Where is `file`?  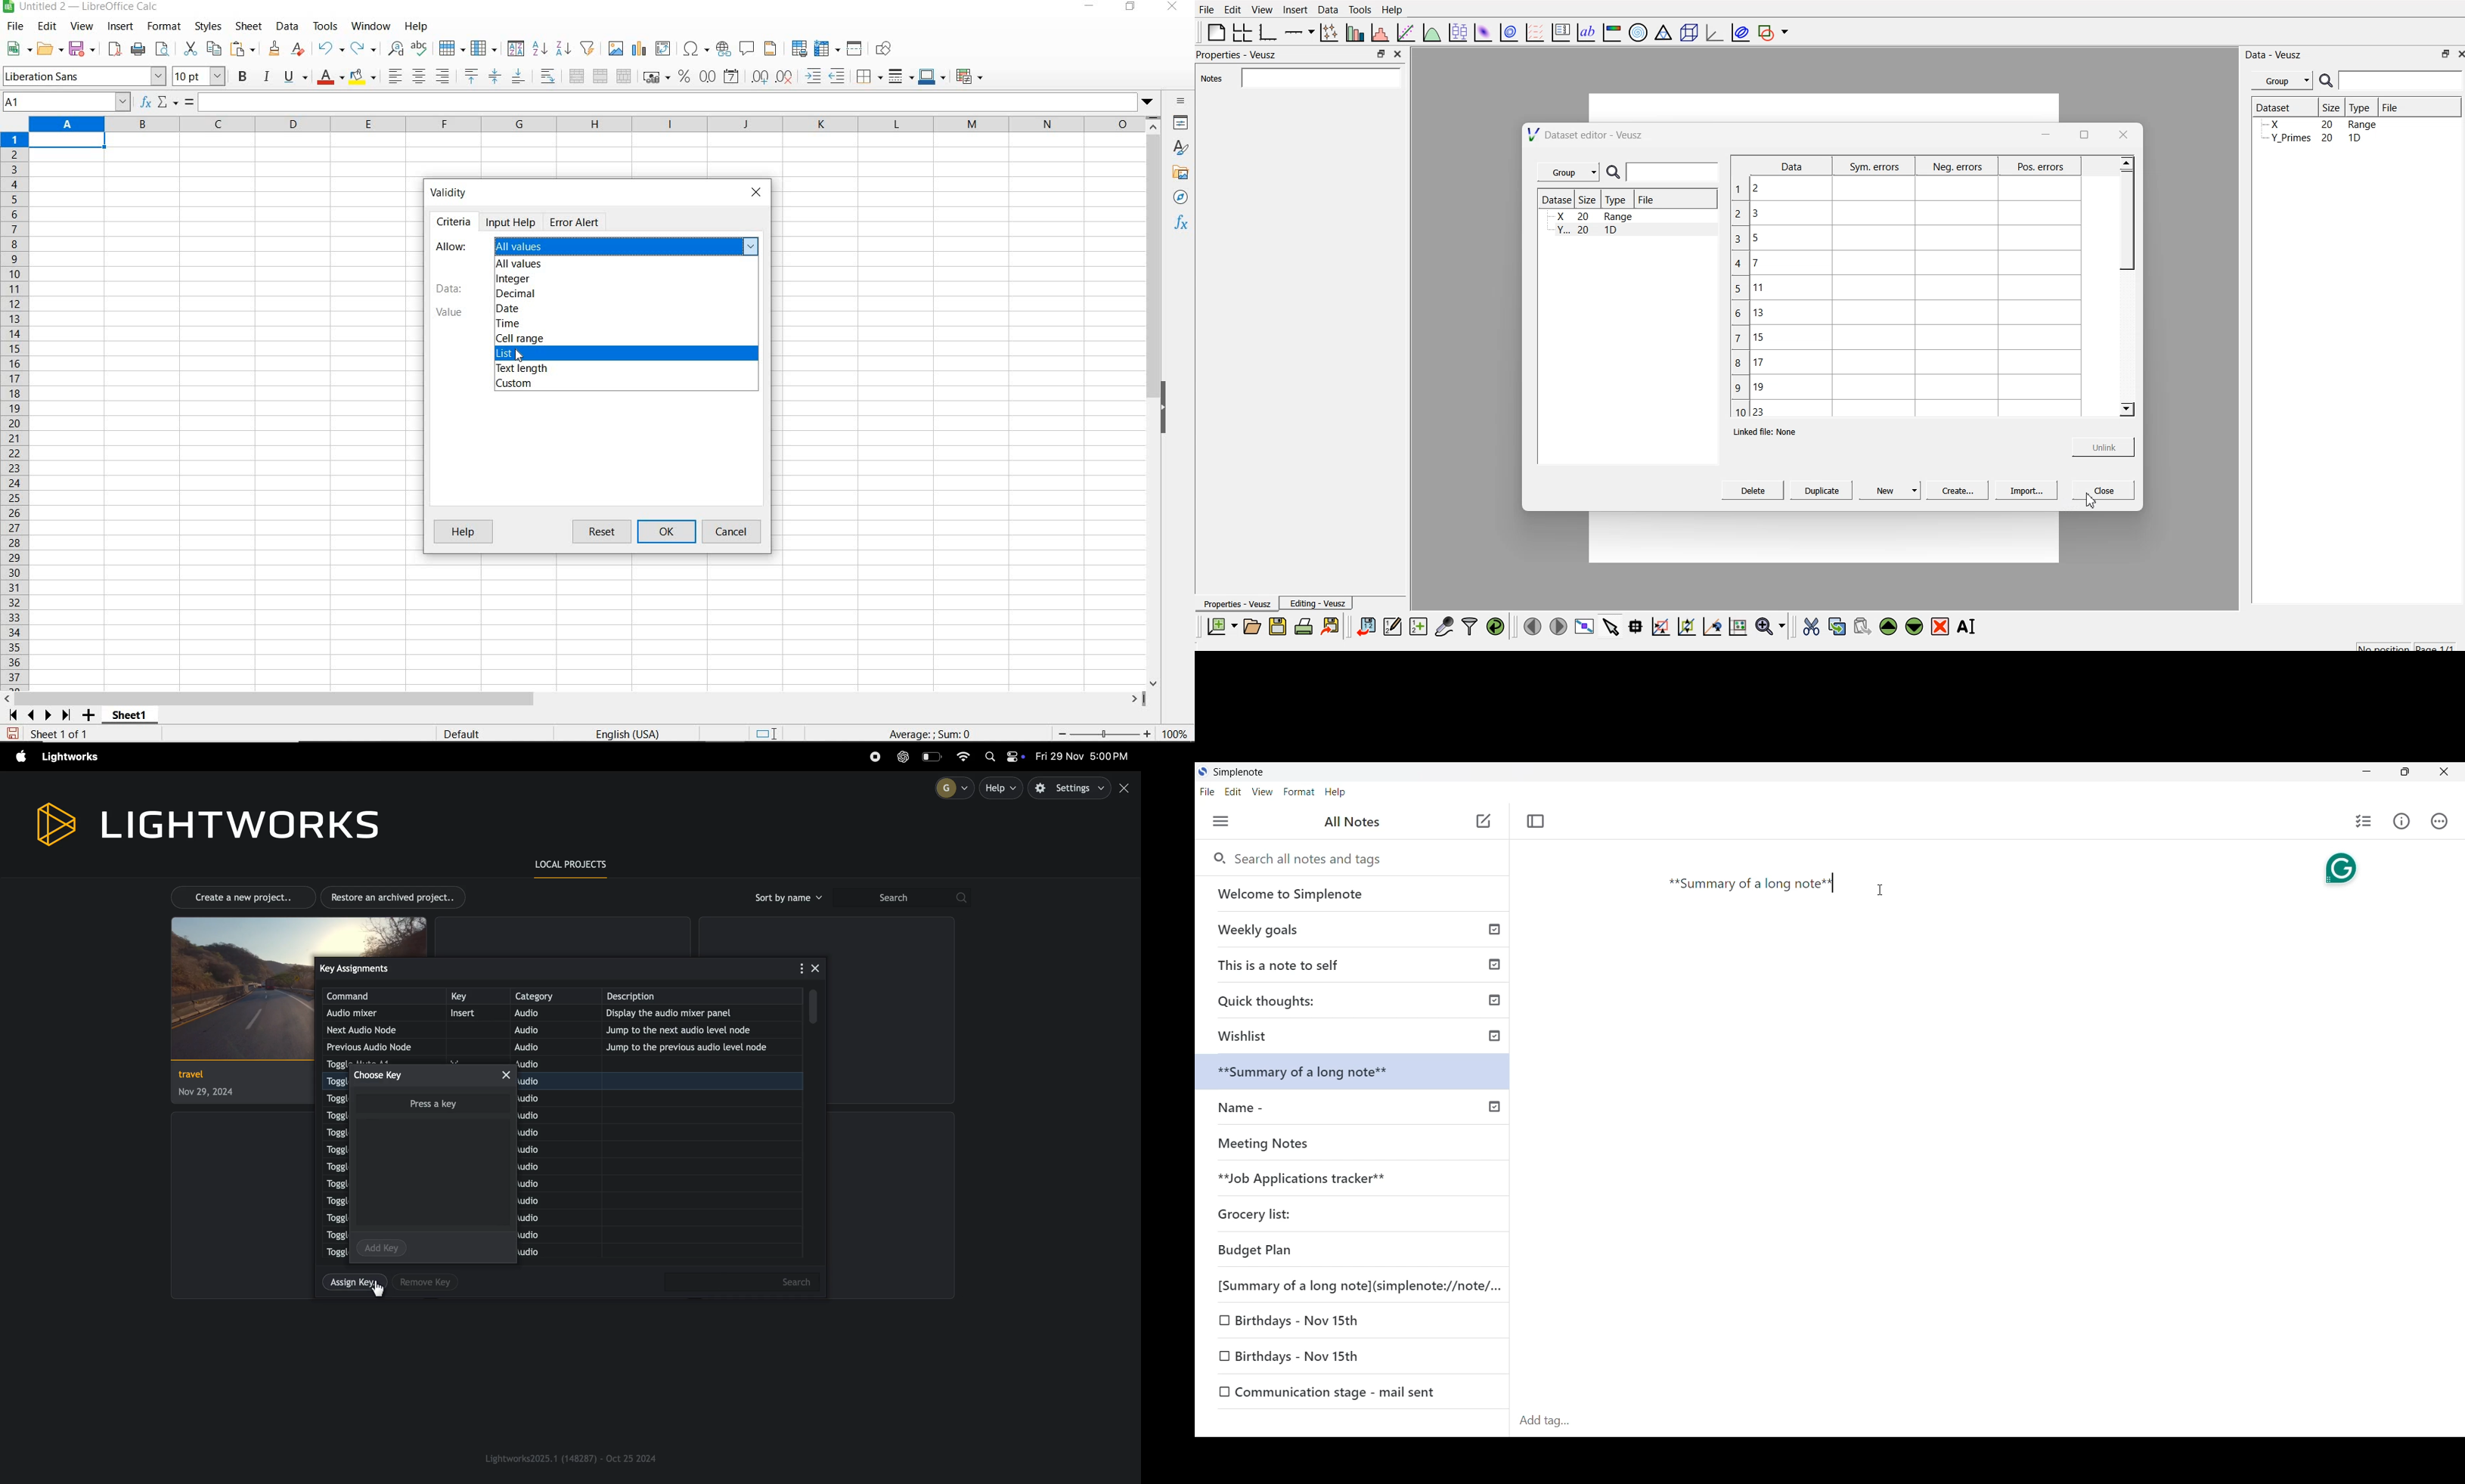 file is located at coordinates (13, 28).